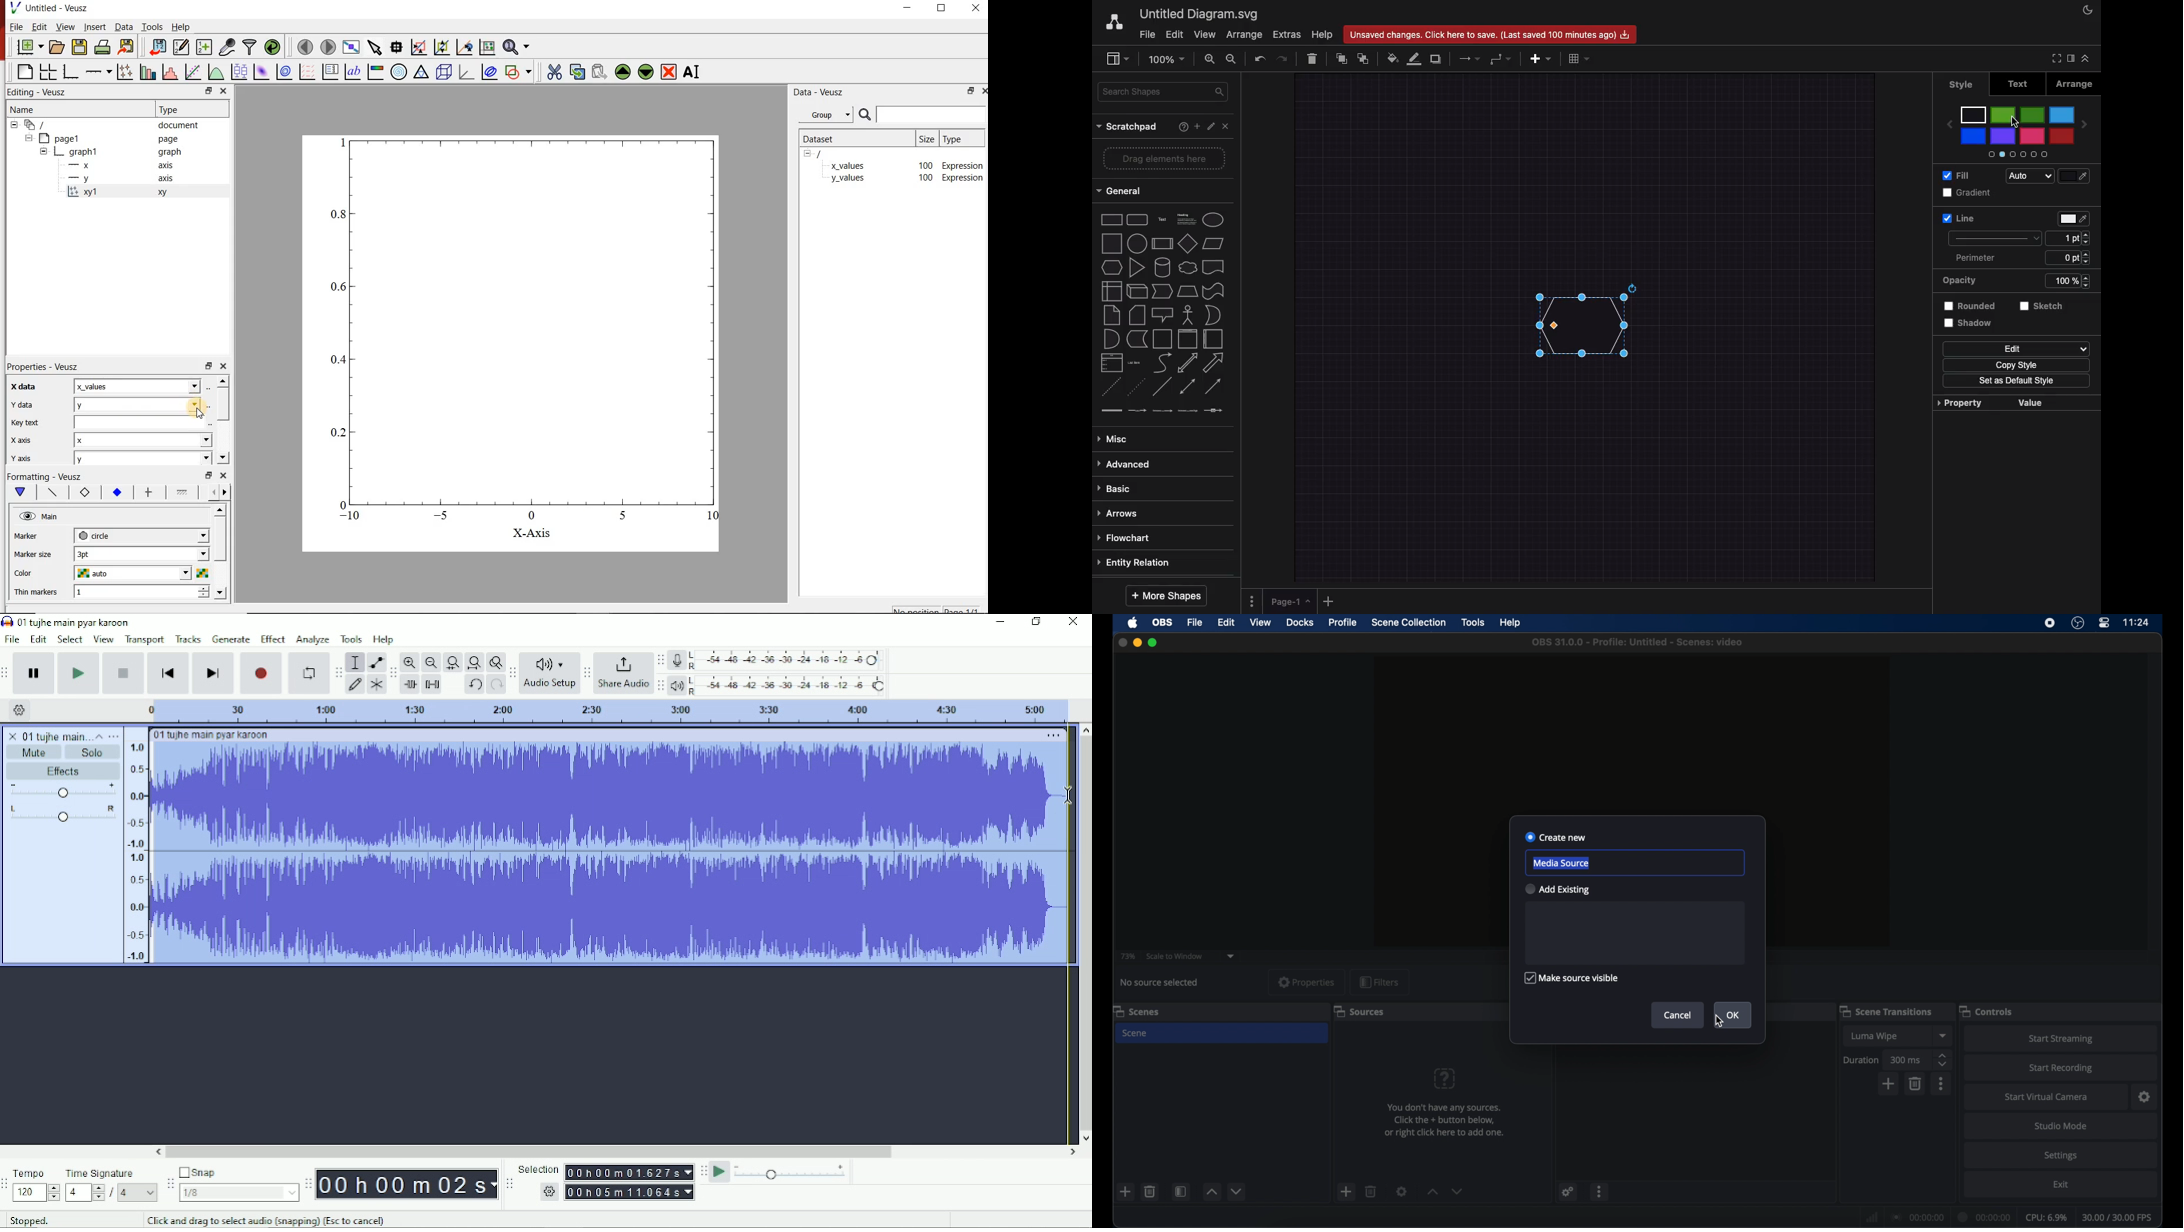 This screenshot has height=1232, width=2184. What do you see at coordinates (2024, 258) in the screenshot?
I see `Perimeter ` at bounding box center [2024, 258].